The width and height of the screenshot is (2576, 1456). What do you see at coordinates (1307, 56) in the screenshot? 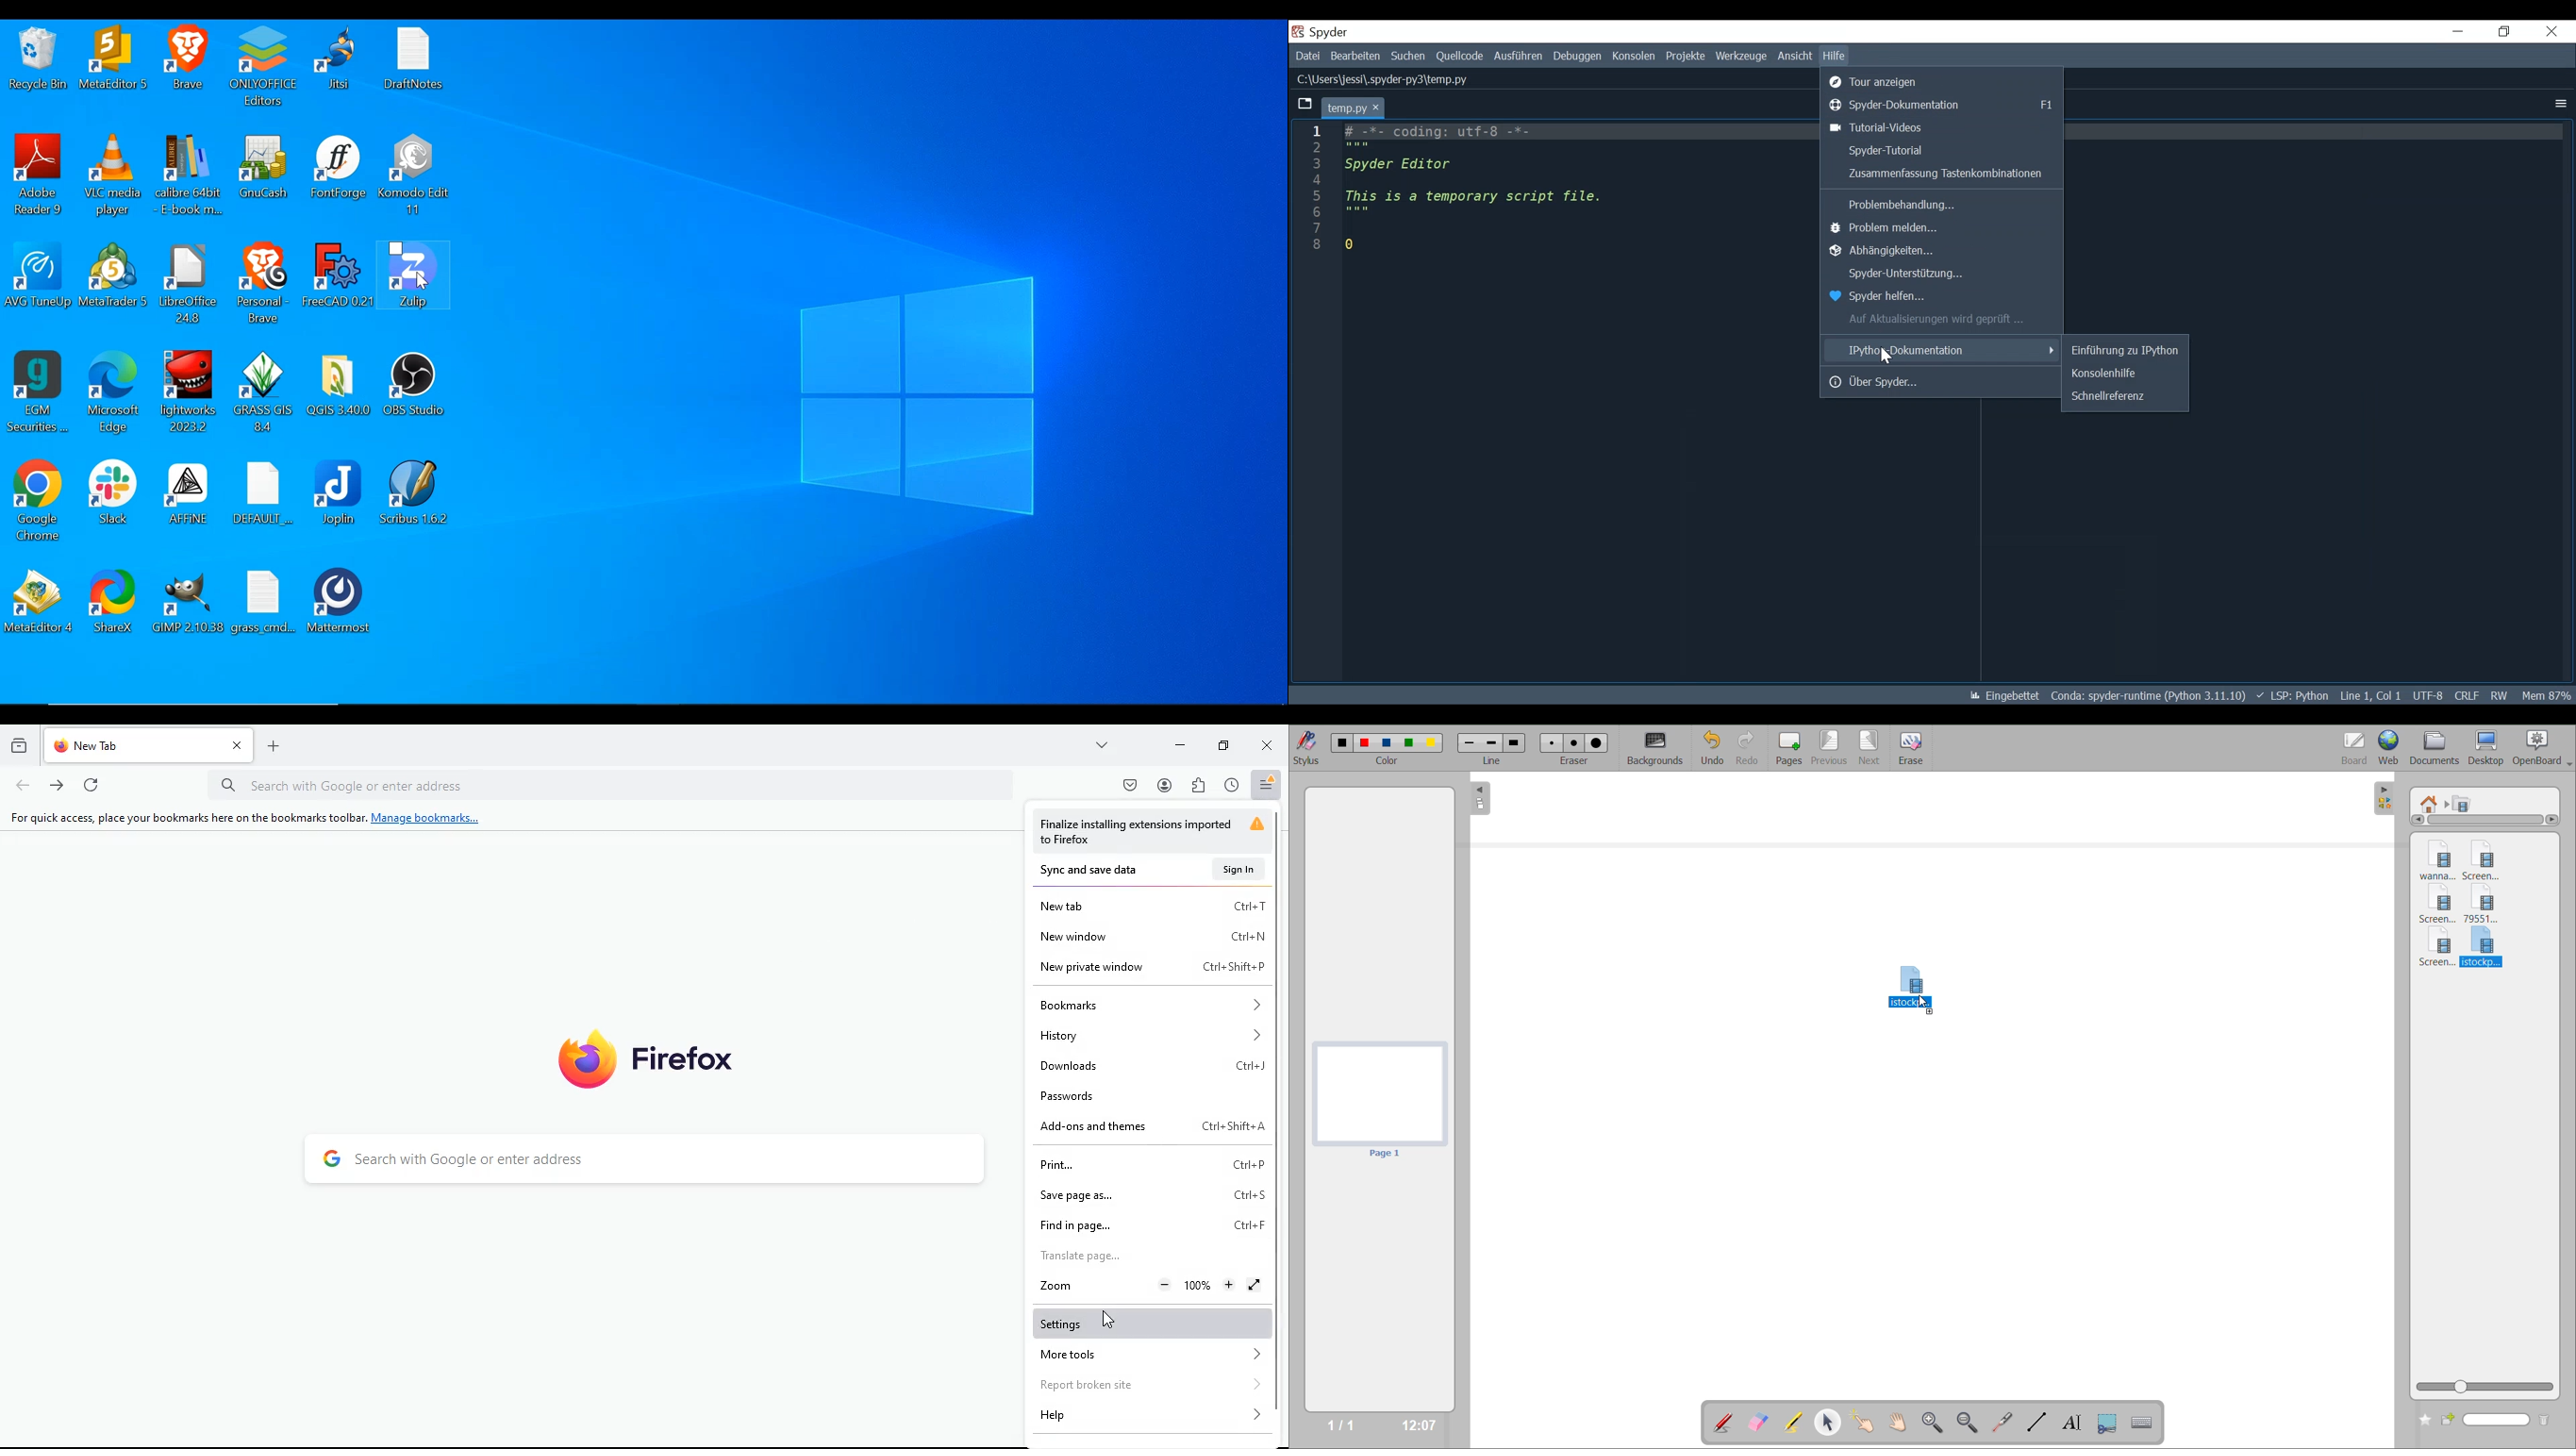
I see `File` at bounding box center [1307, 56].